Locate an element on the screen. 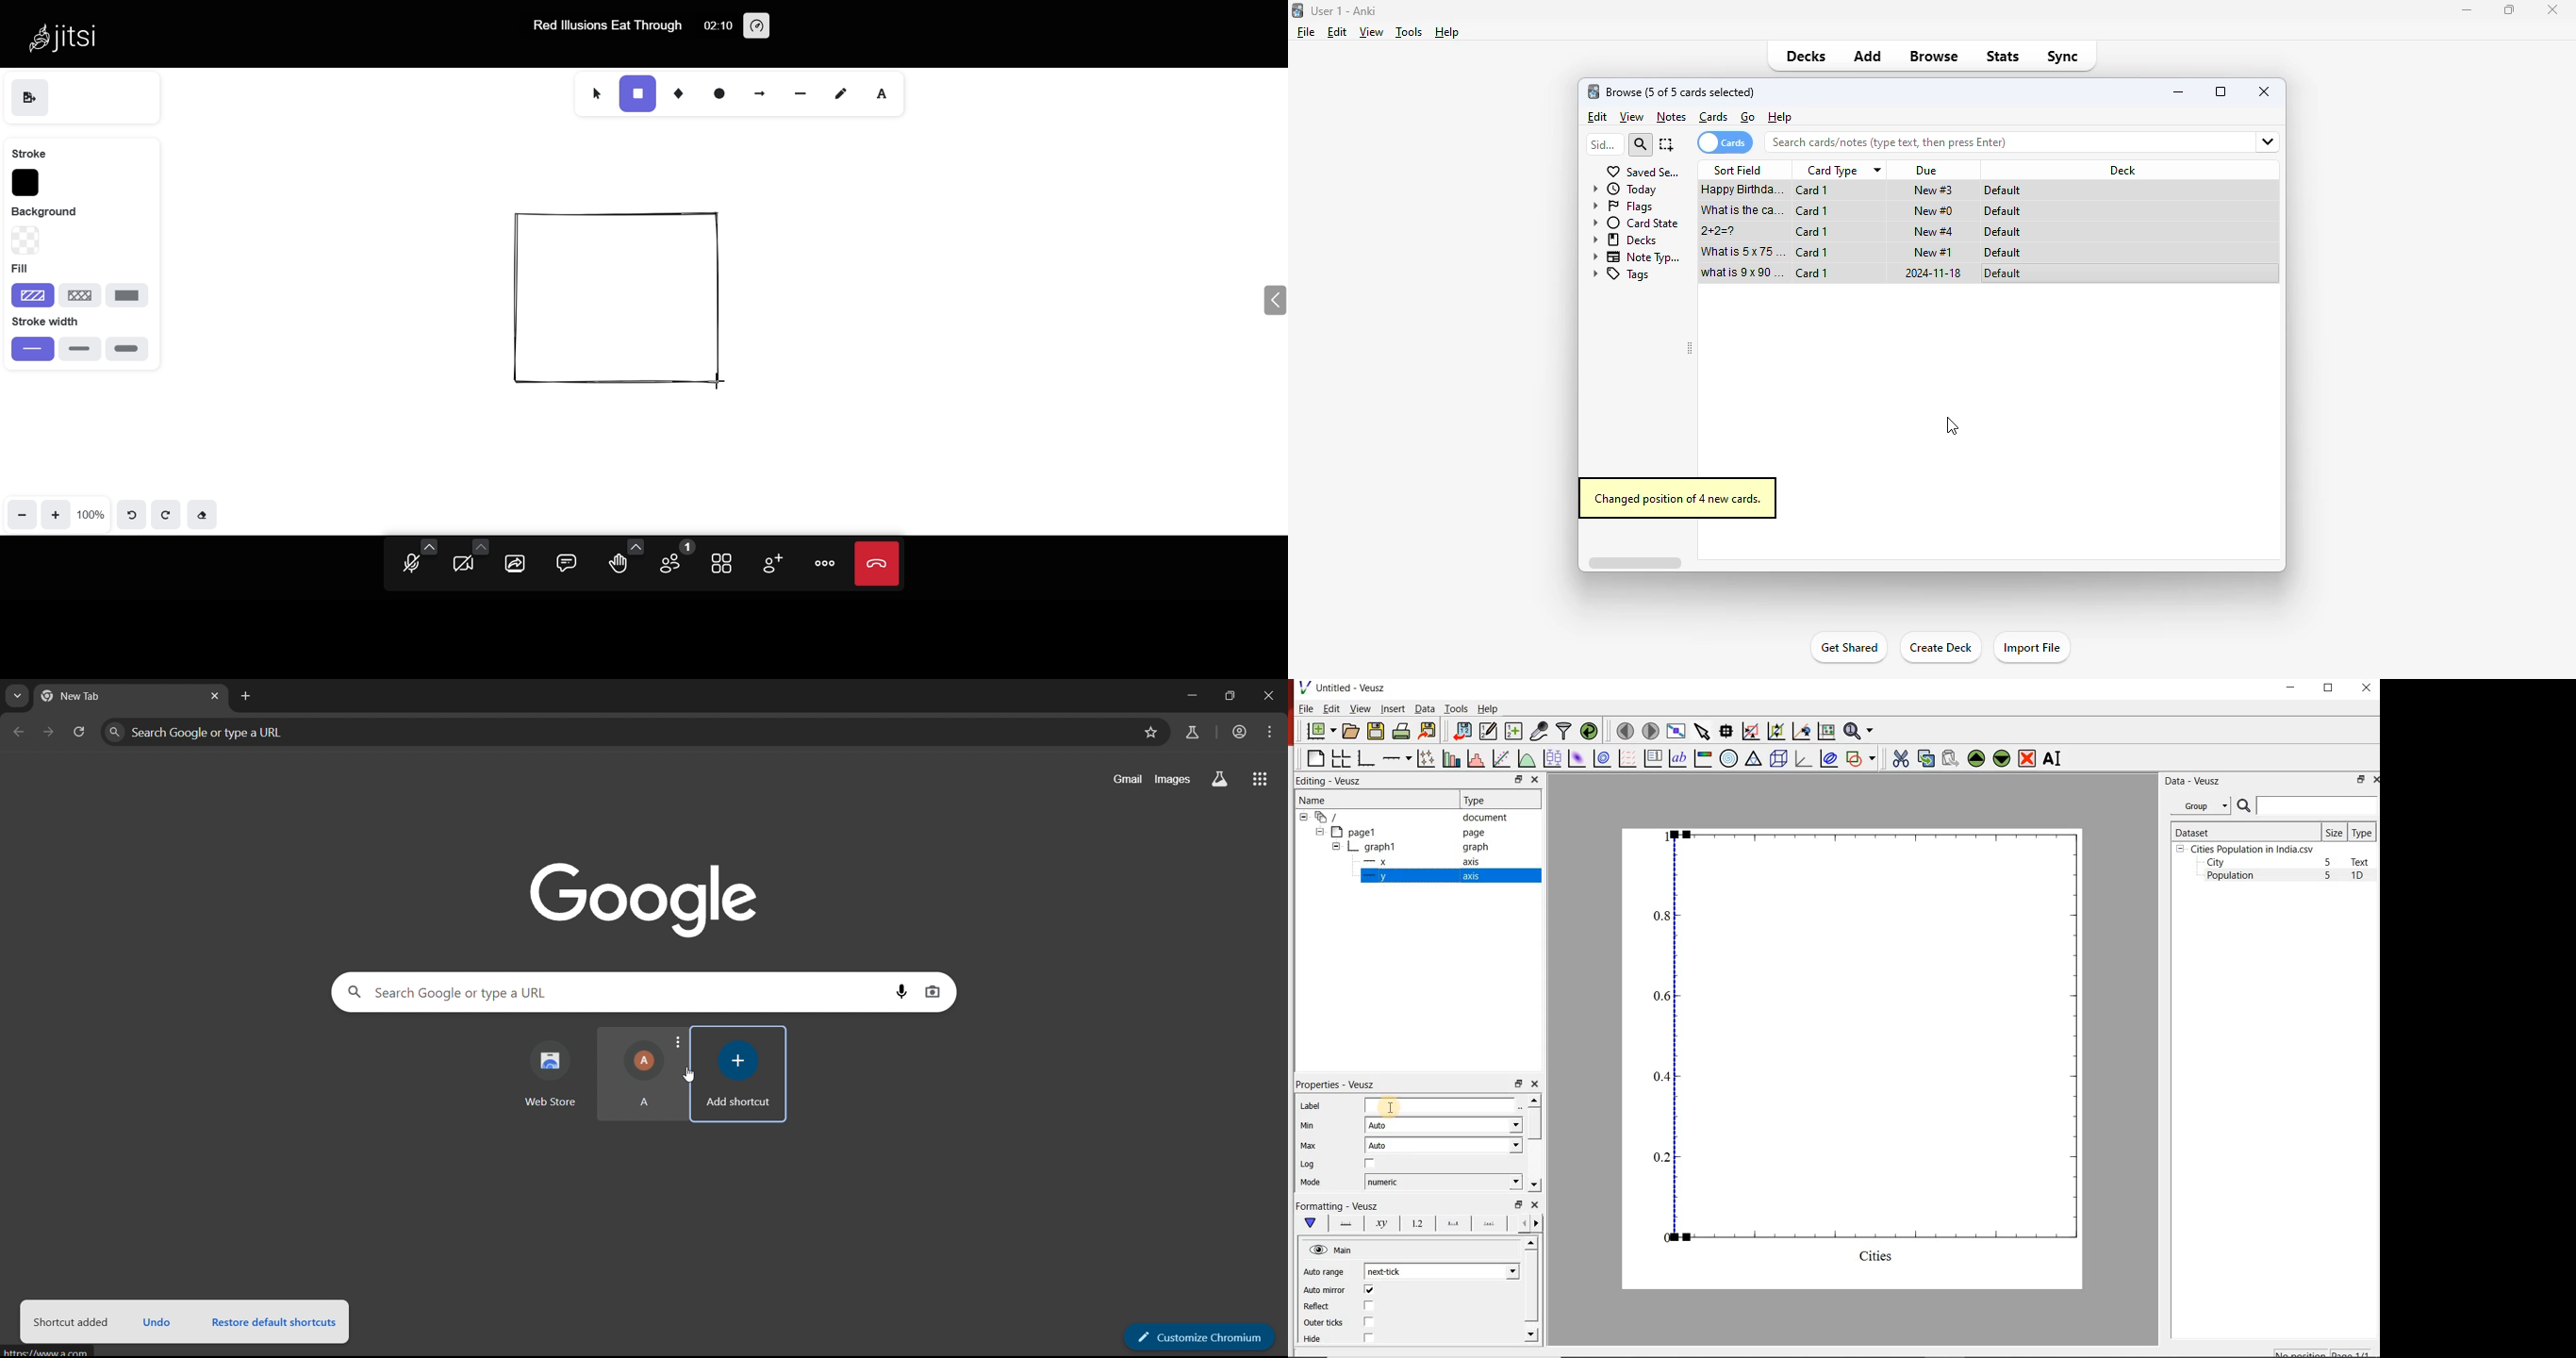 The image size is (2576, 1372). Min is located at coordinates (1308, 1126).